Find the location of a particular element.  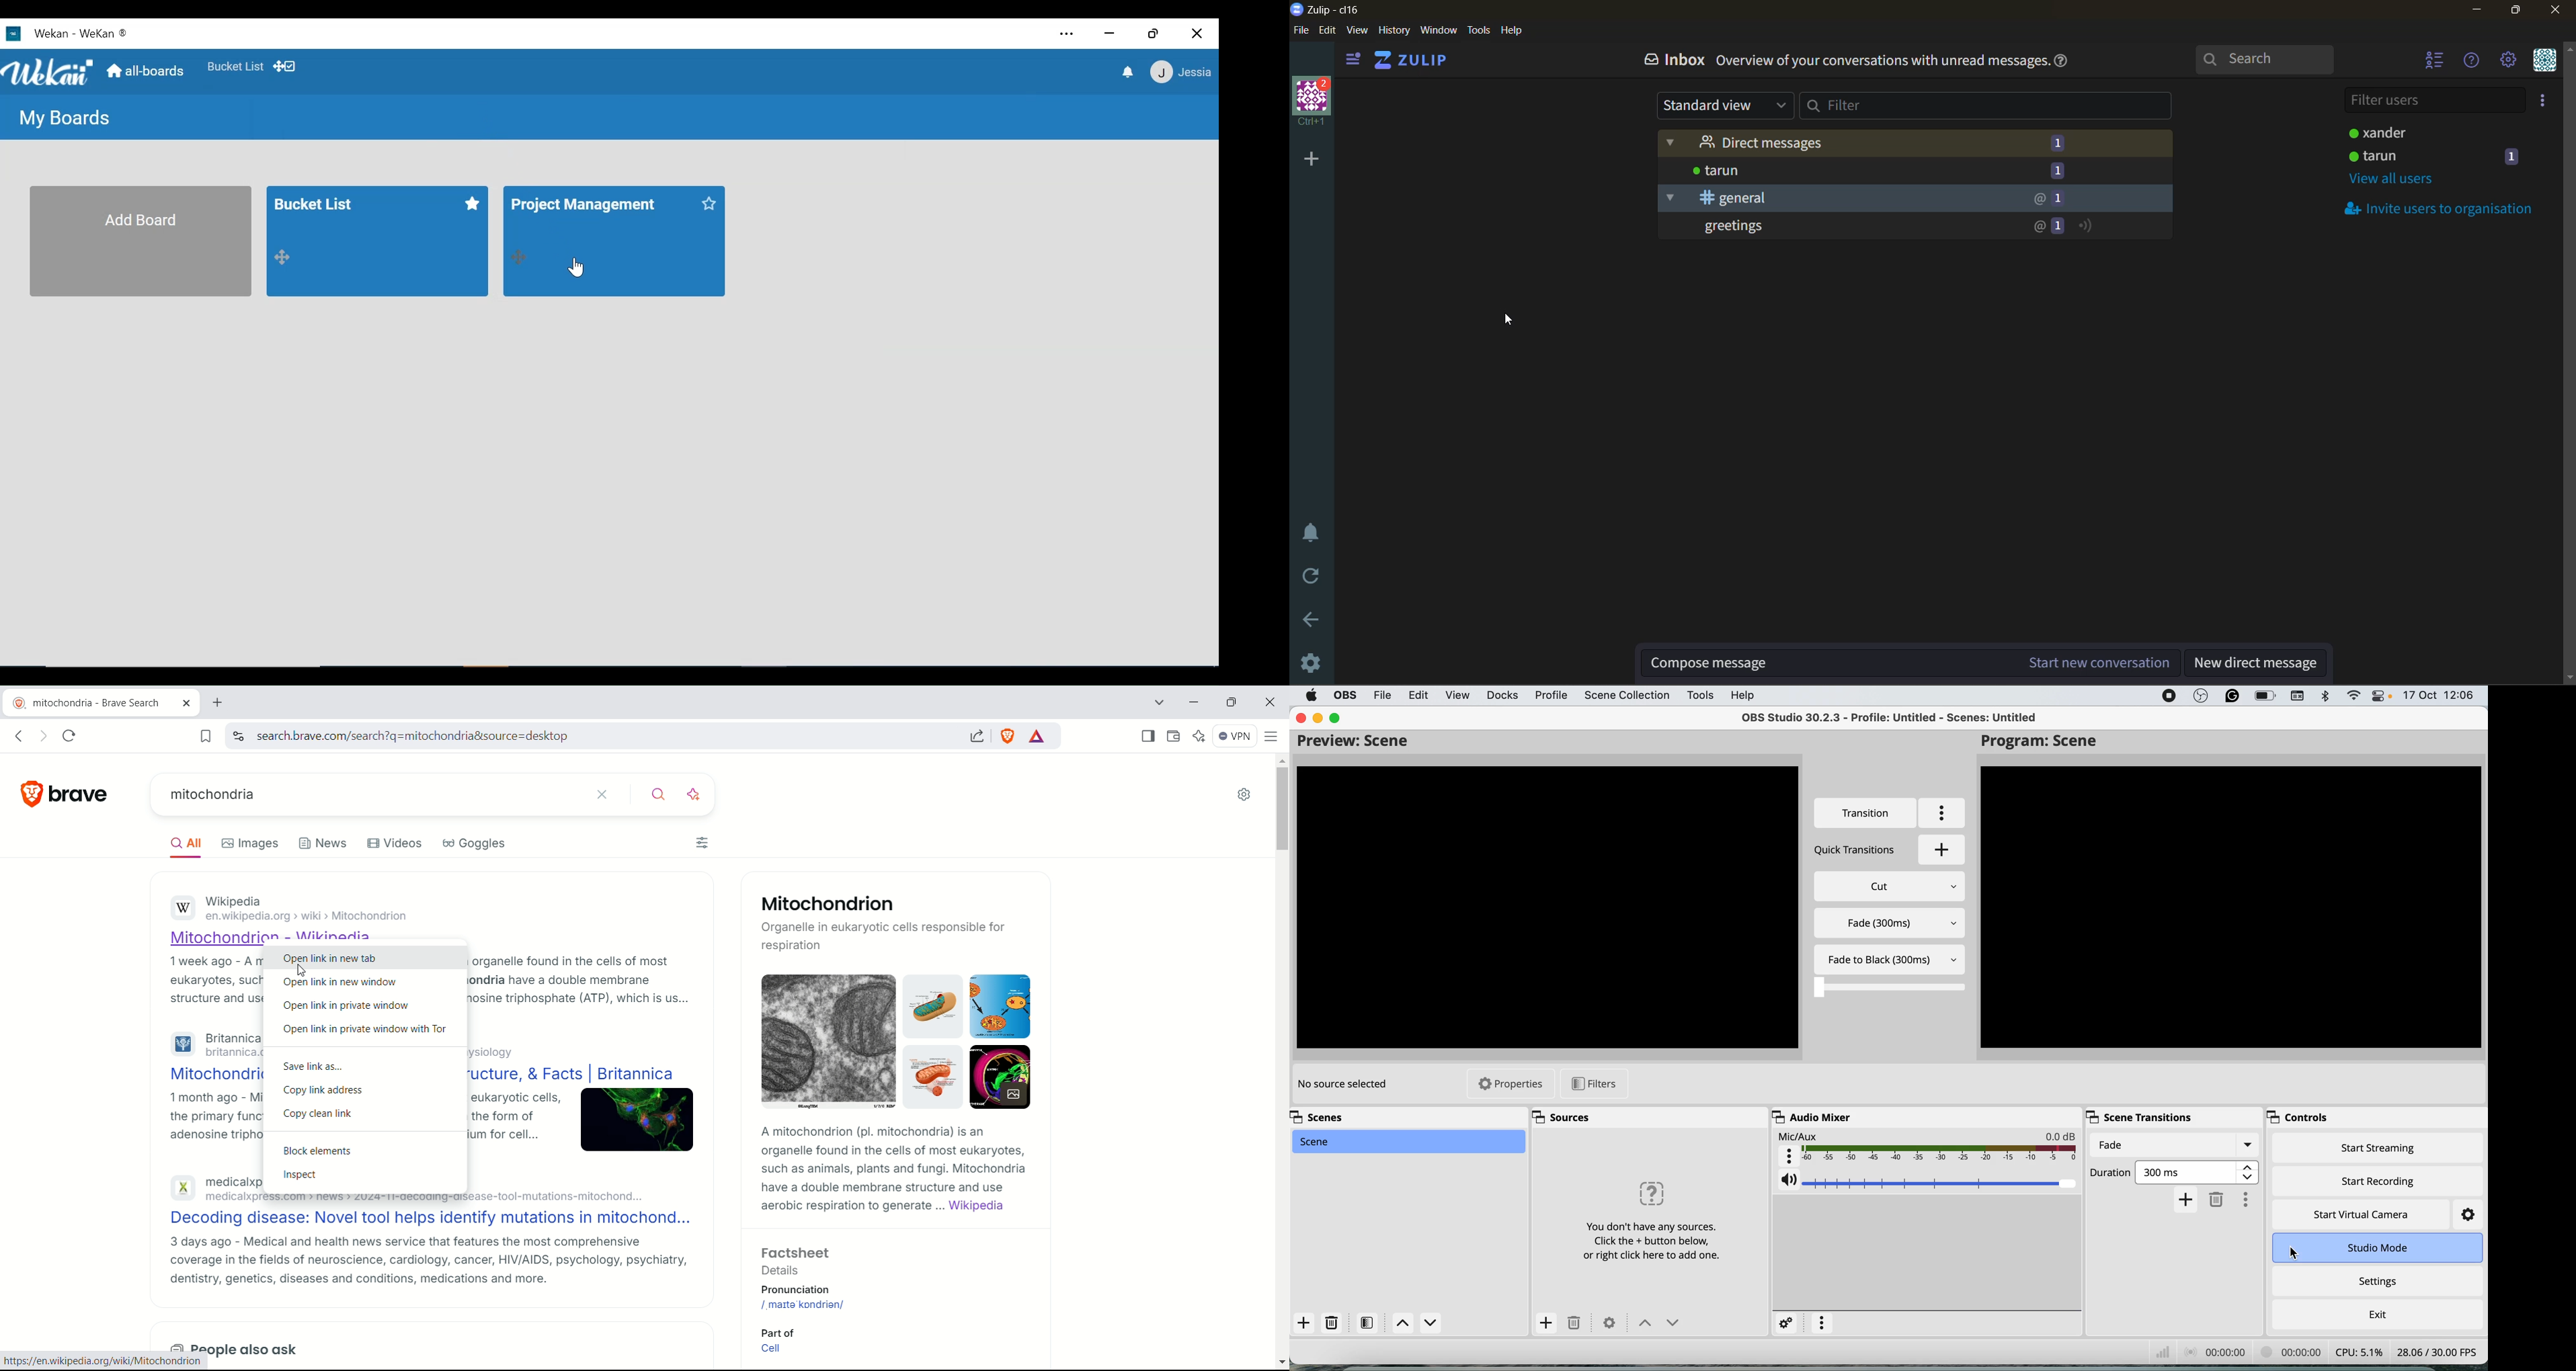

Wekan licon is located at coordinates (13, 34).